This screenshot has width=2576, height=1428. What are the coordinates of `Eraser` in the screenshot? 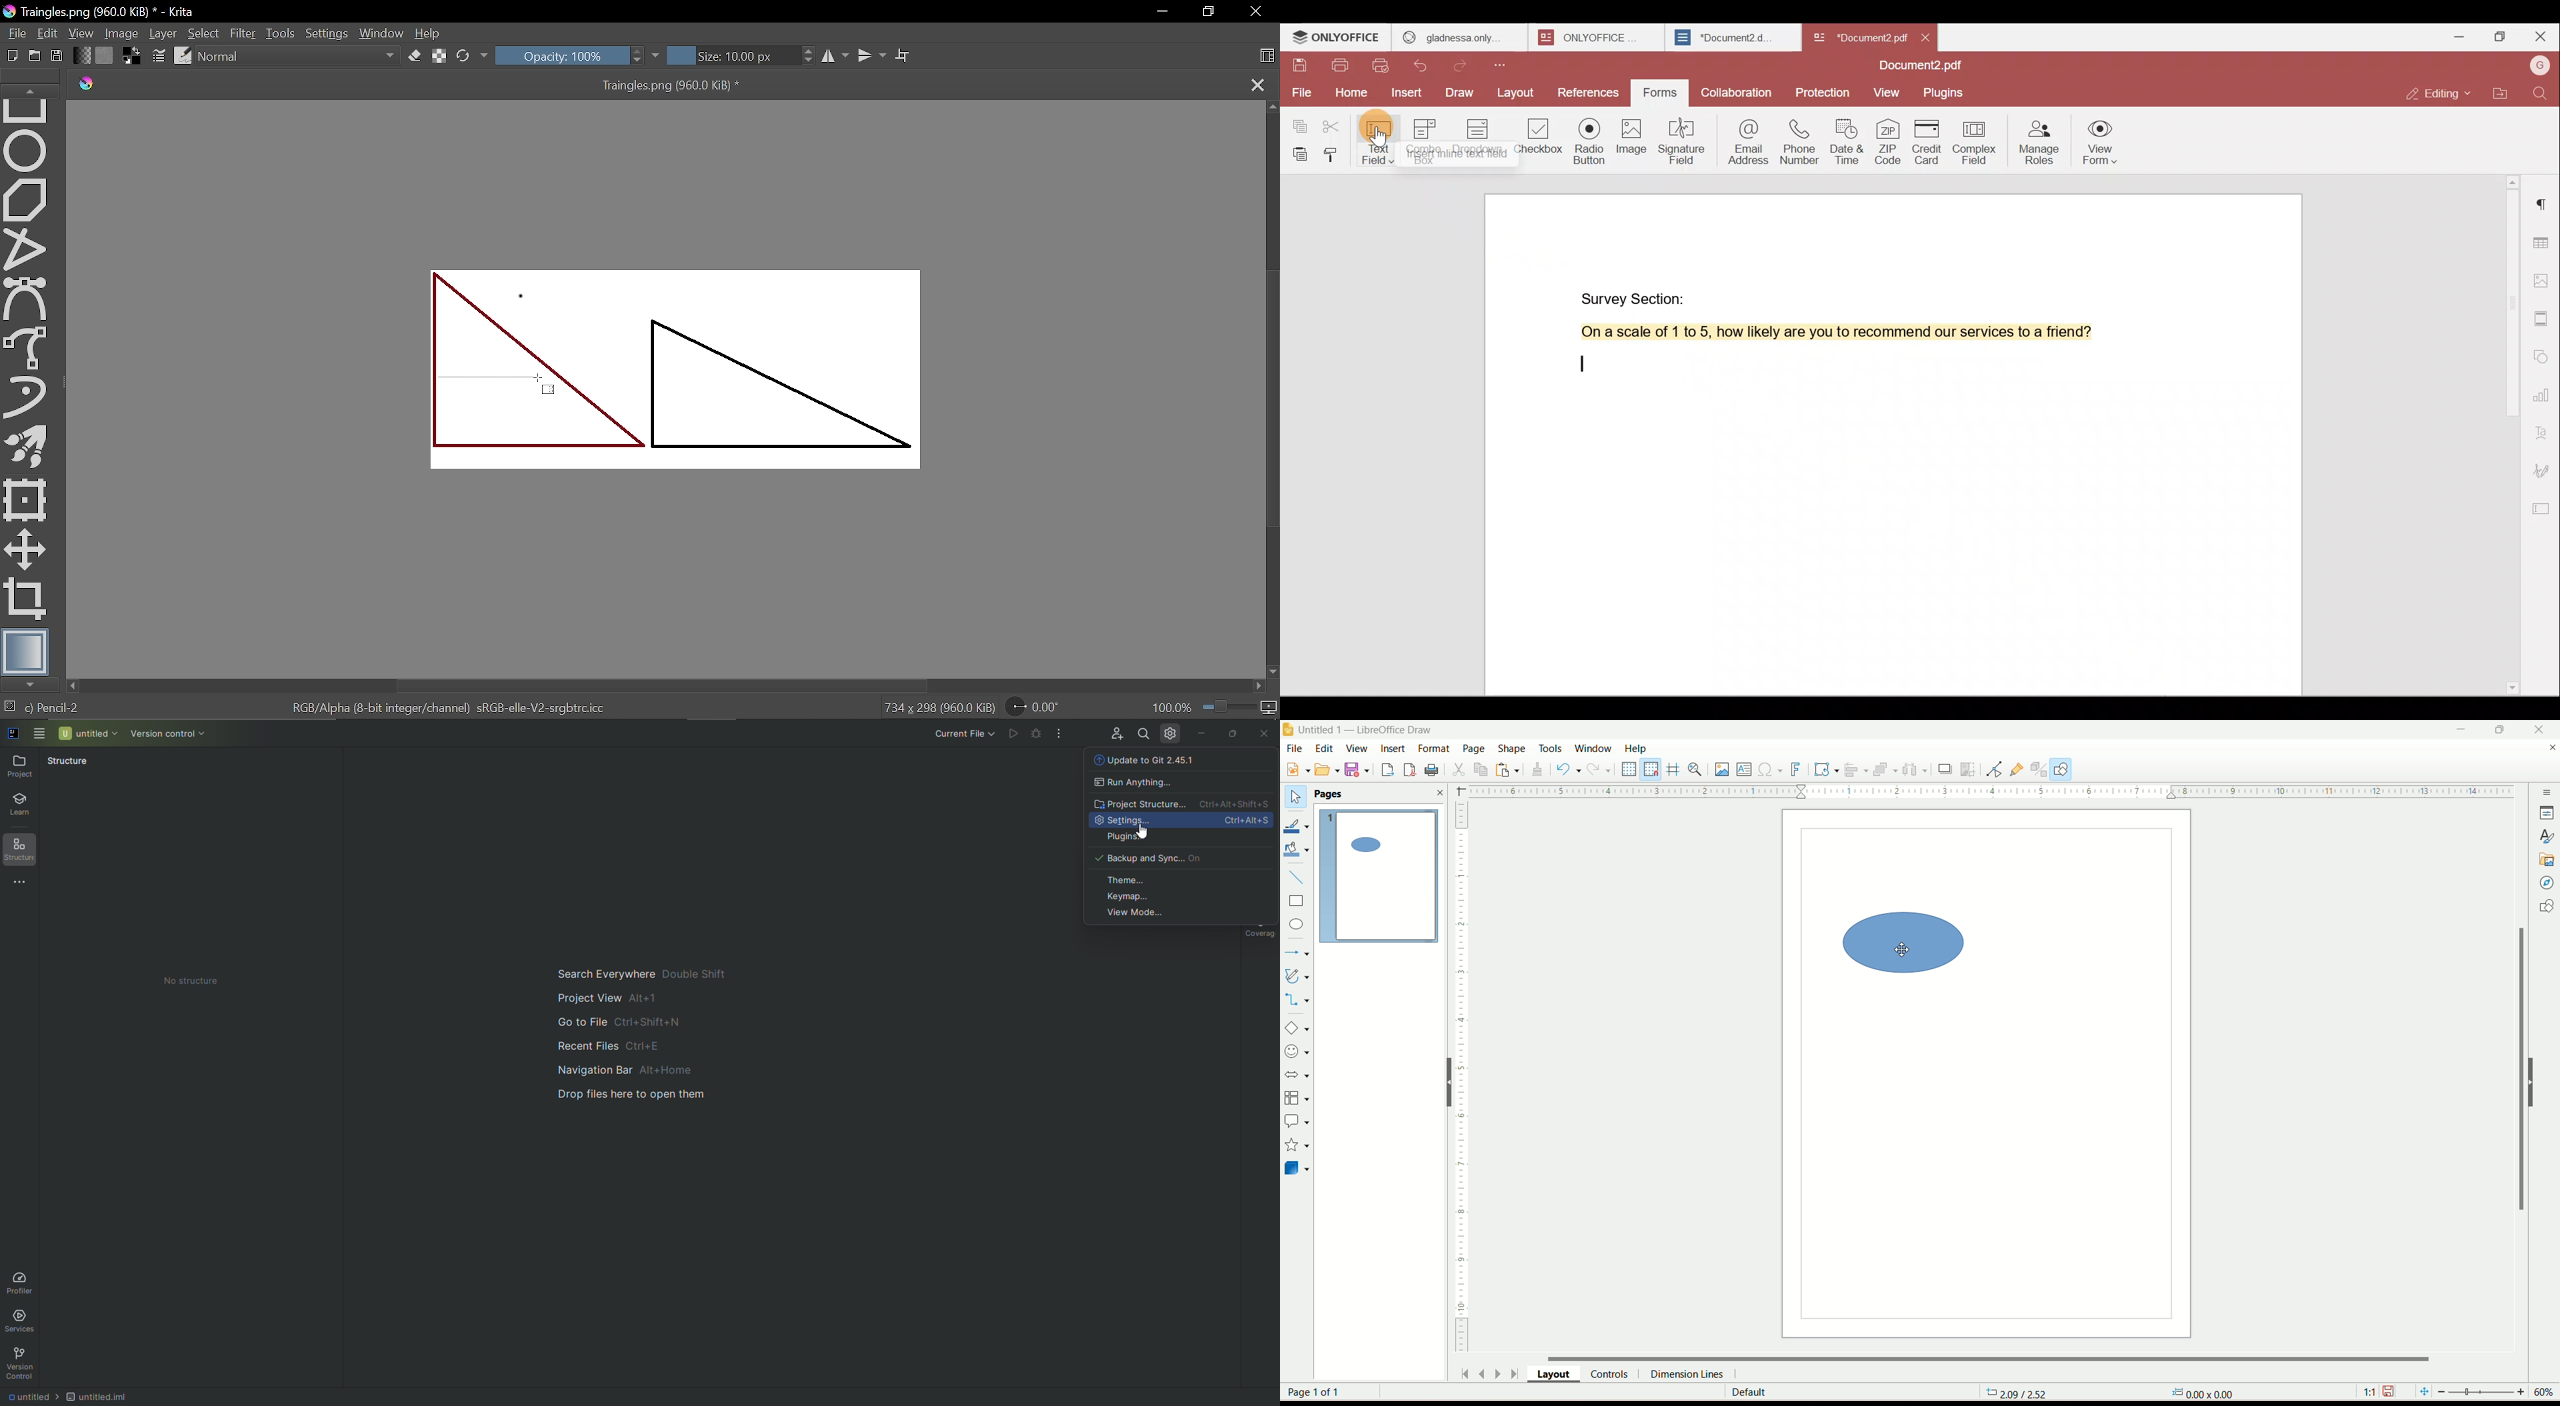 It's located at (414, 57).